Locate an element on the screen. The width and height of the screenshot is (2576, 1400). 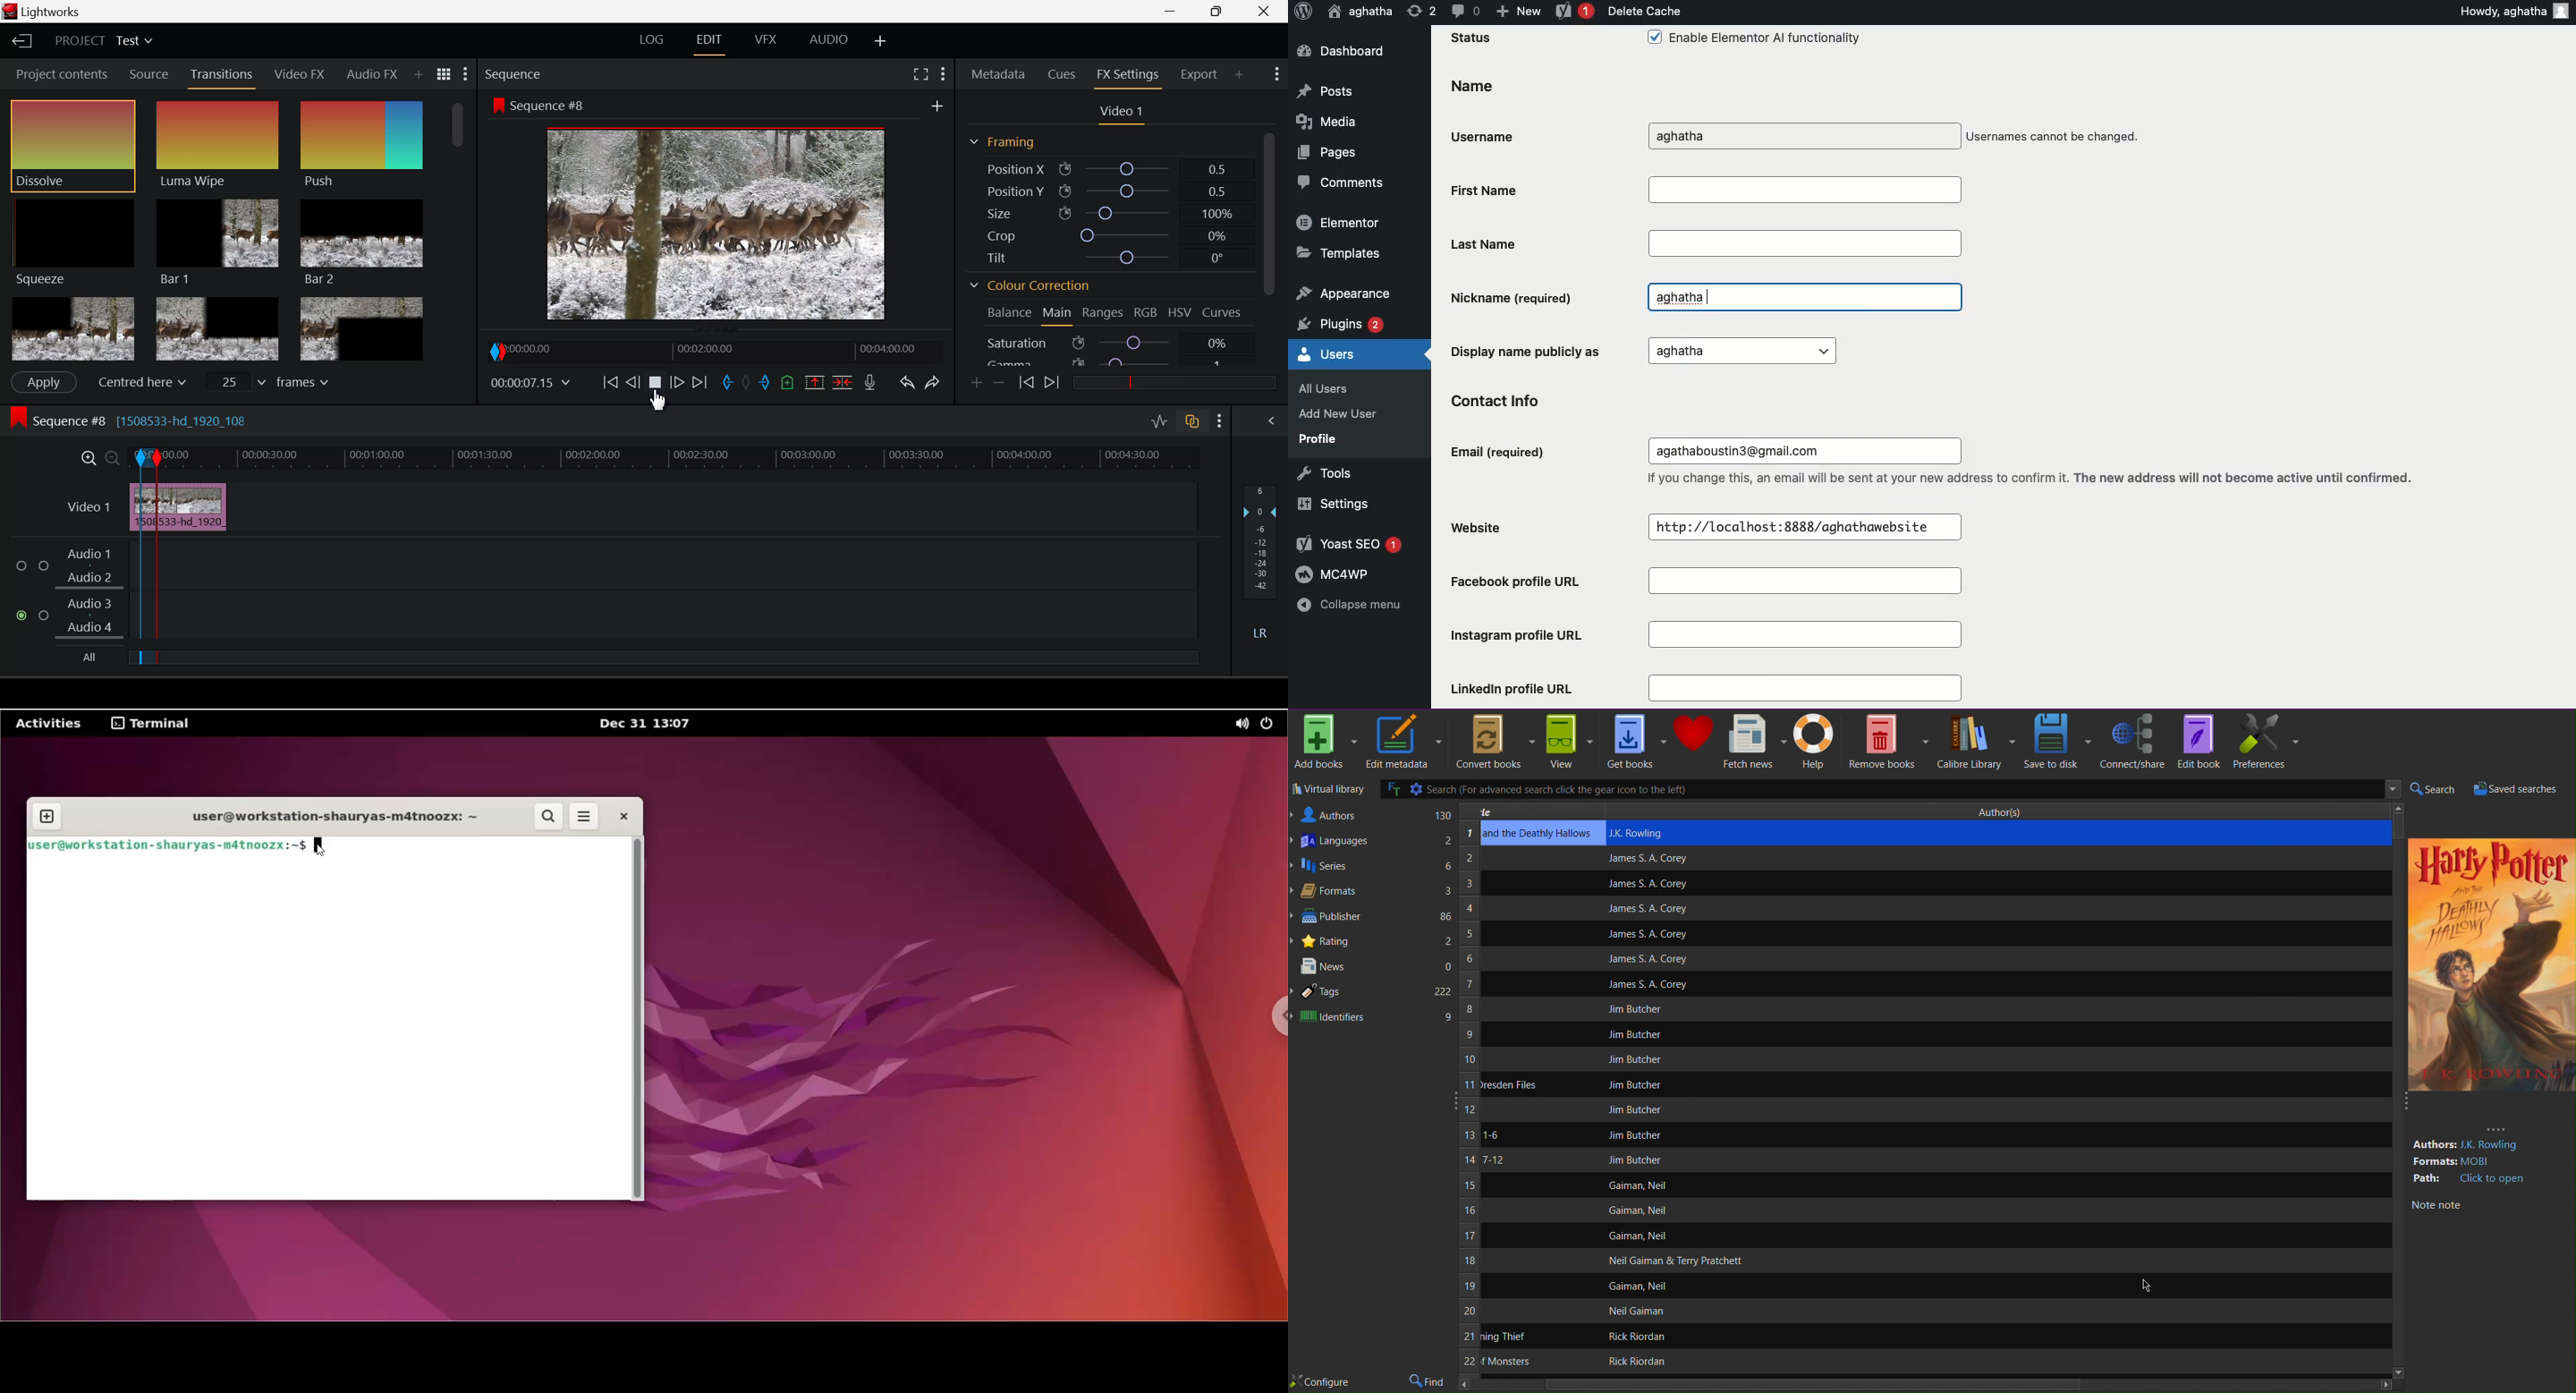
Neil Gaiman is located at coordinates (1639, 1312).